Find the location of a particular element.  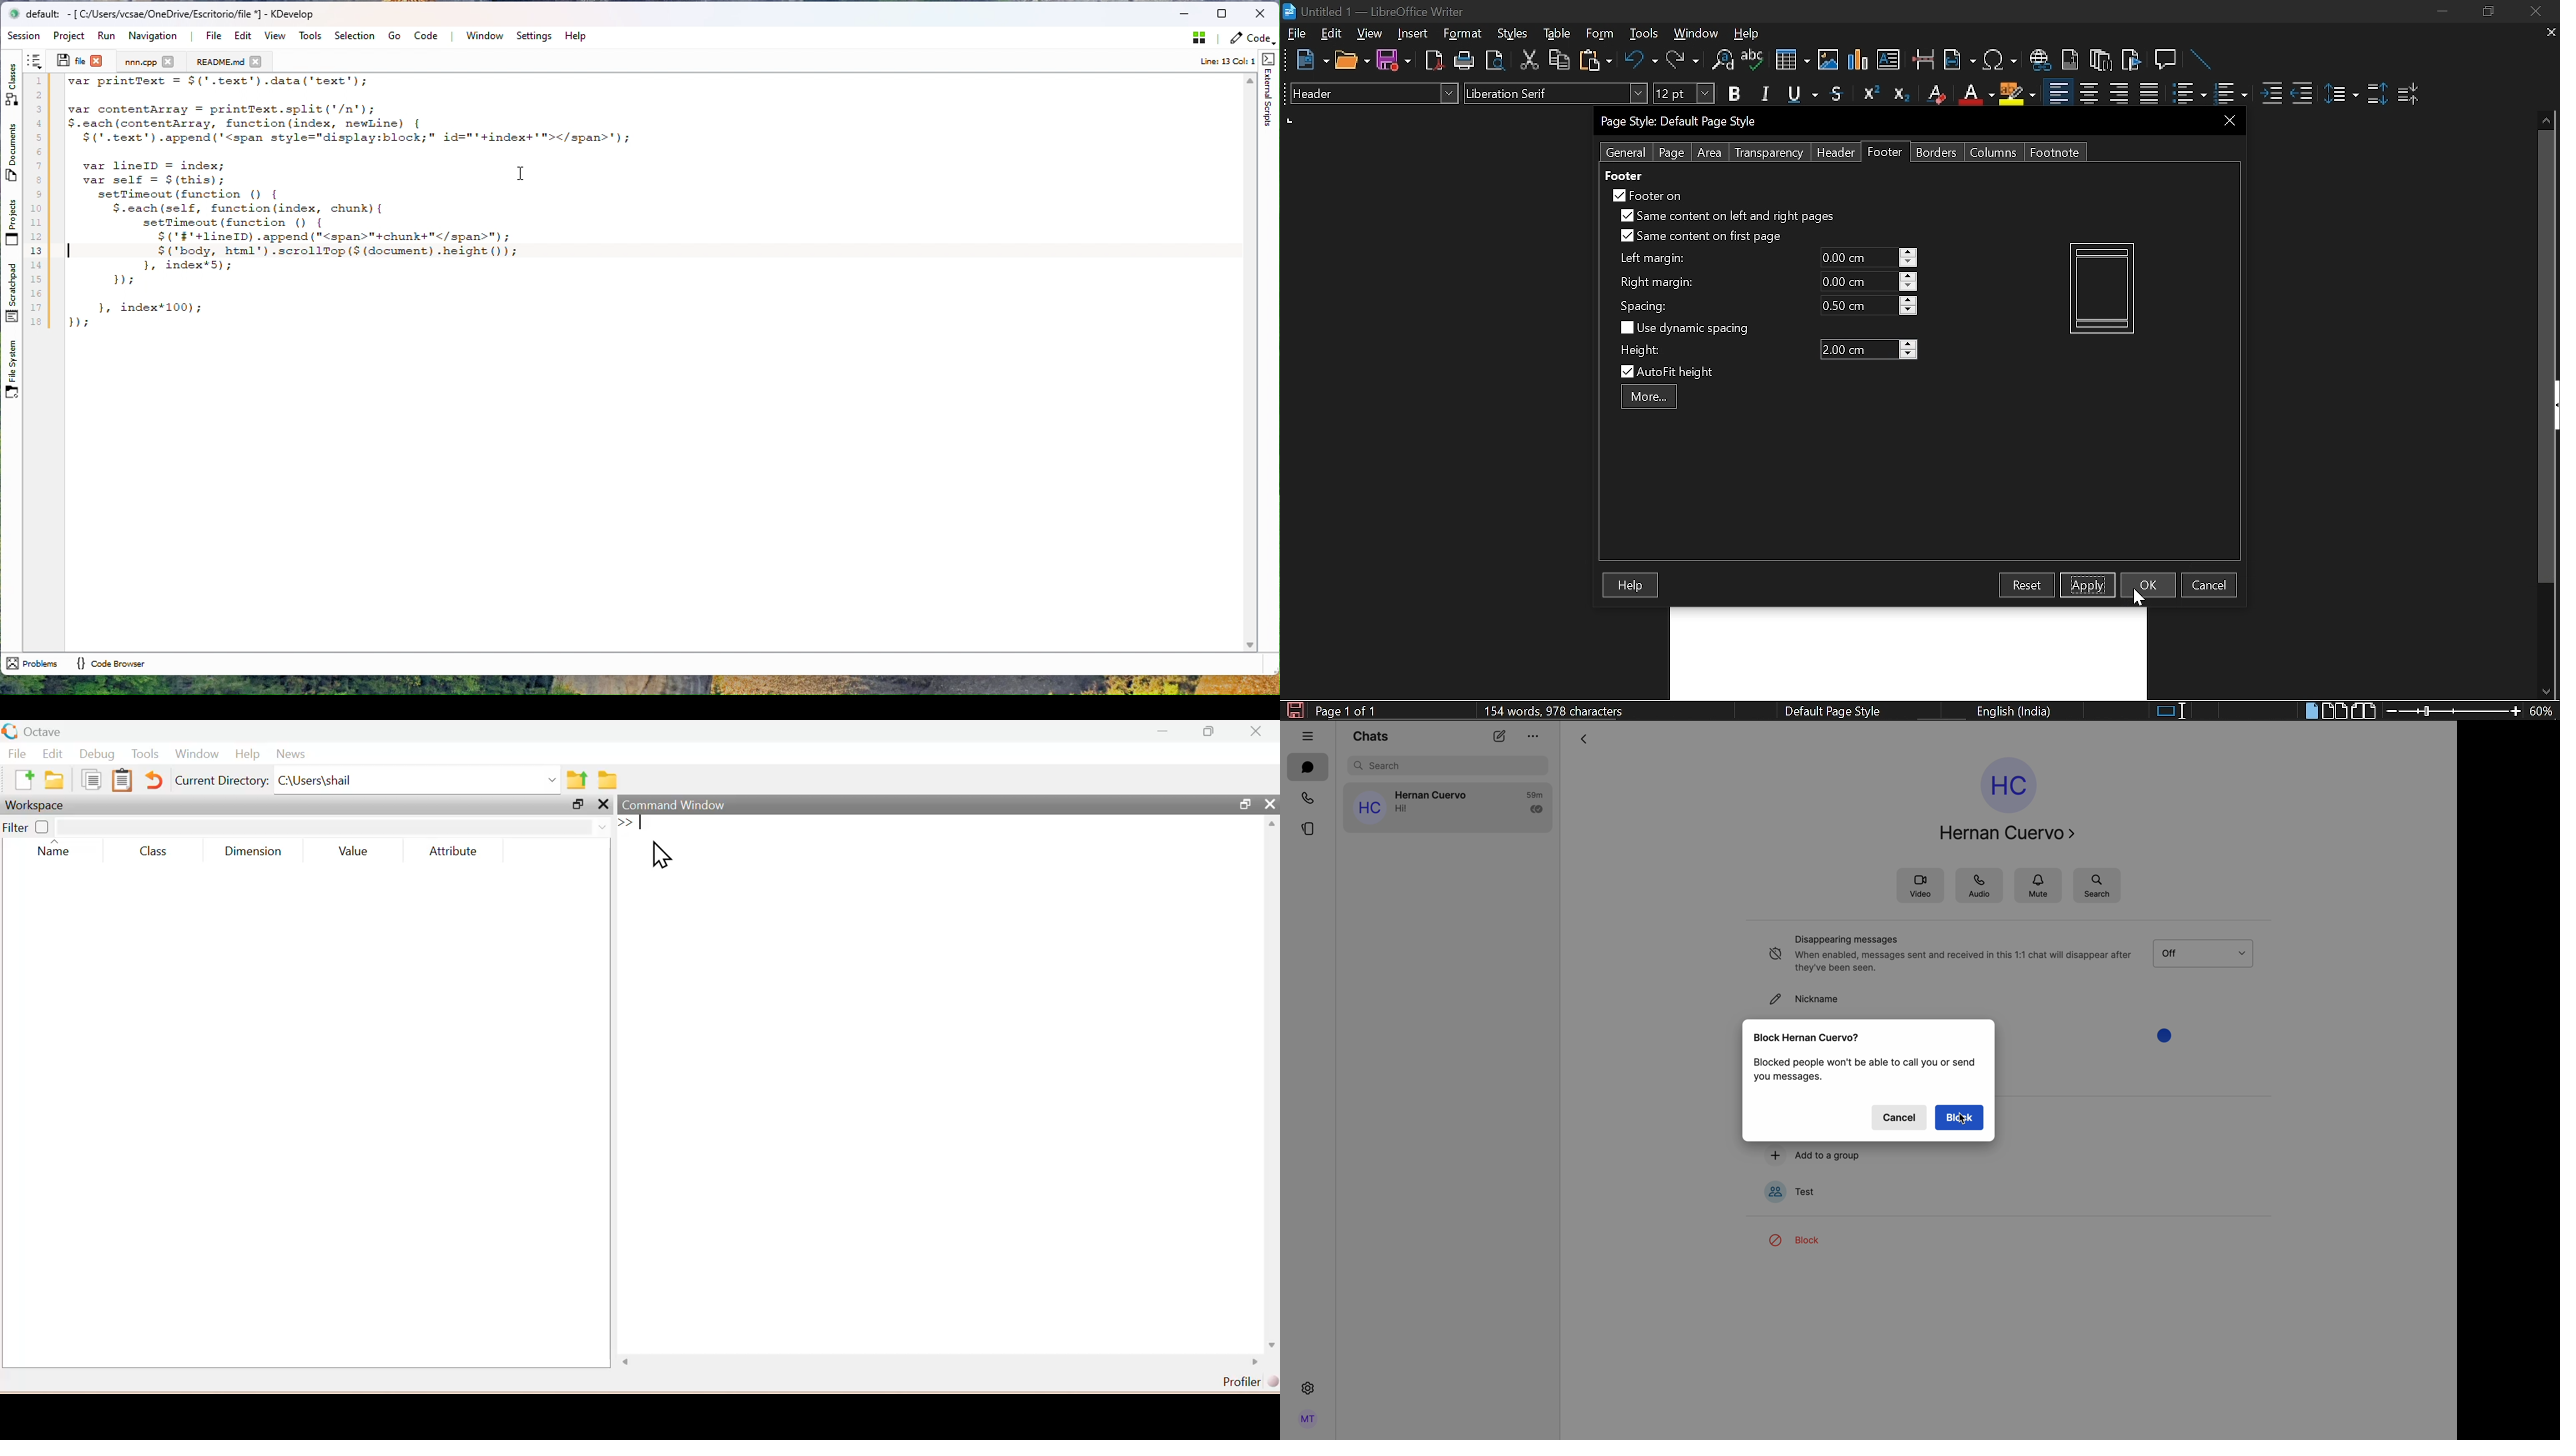

General is located at coordinates (1627, 152).